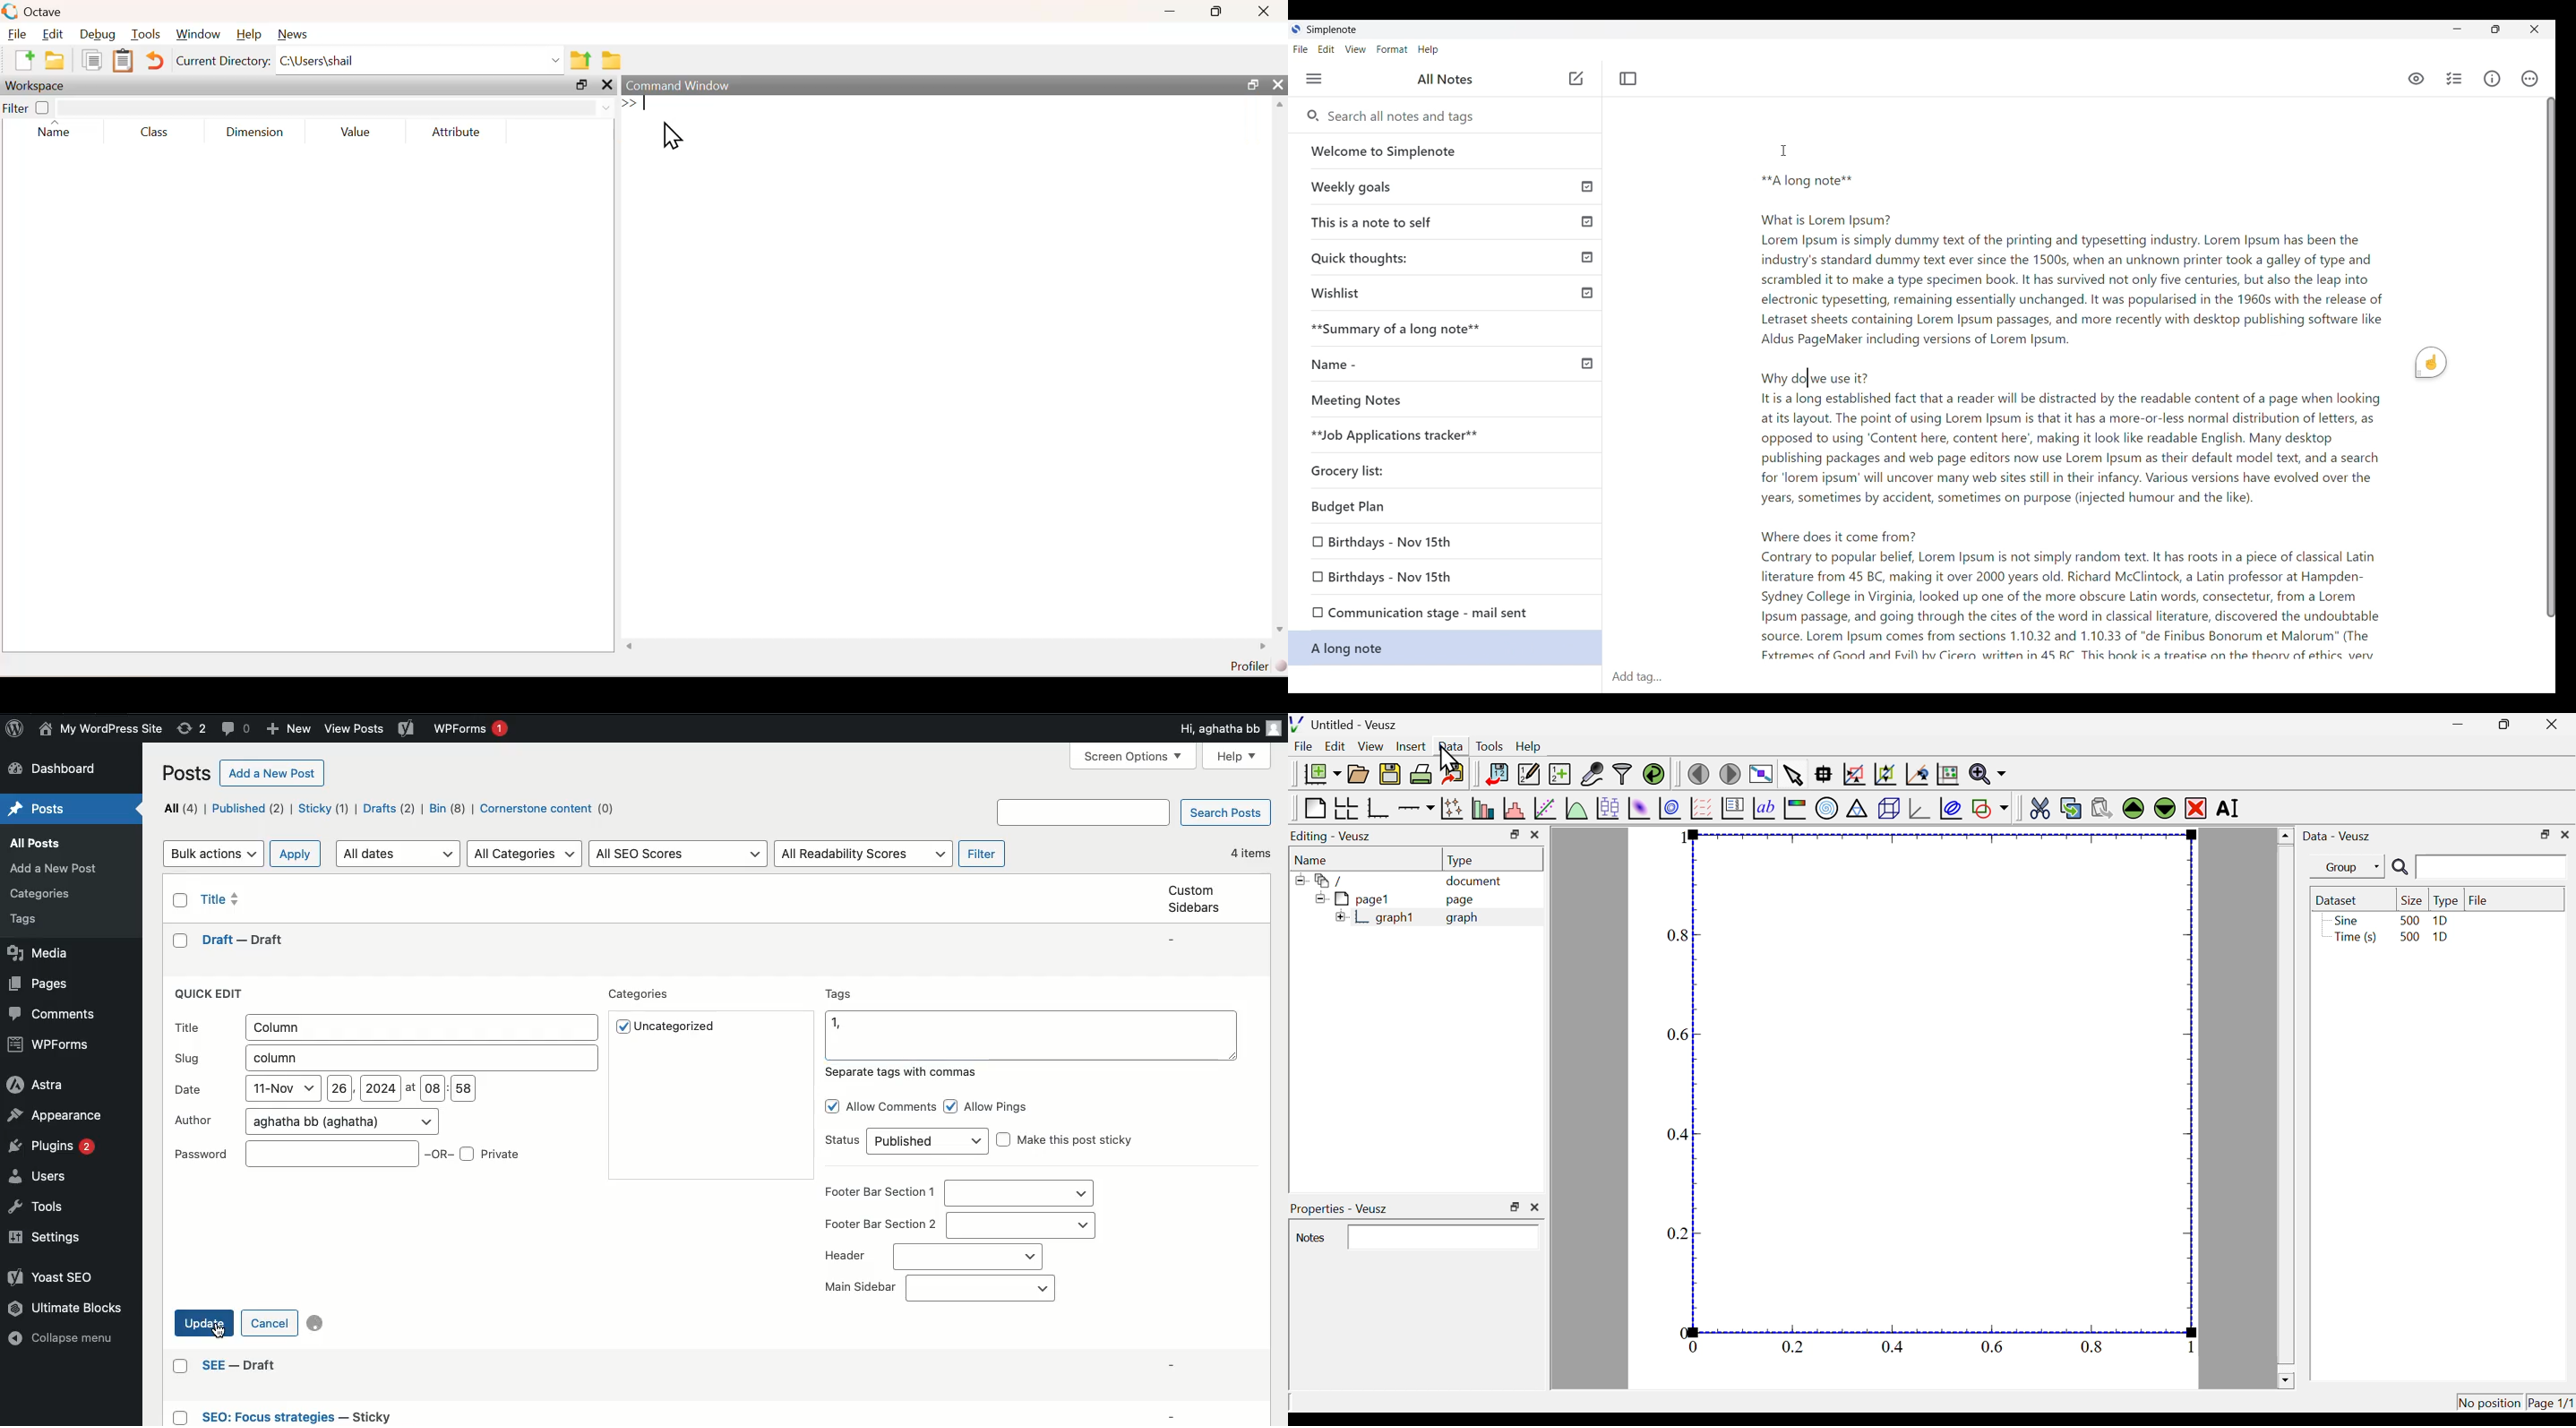  Describe the element at coordinates (1796, 810) in the screenshot. I see `image color bar` at that location.